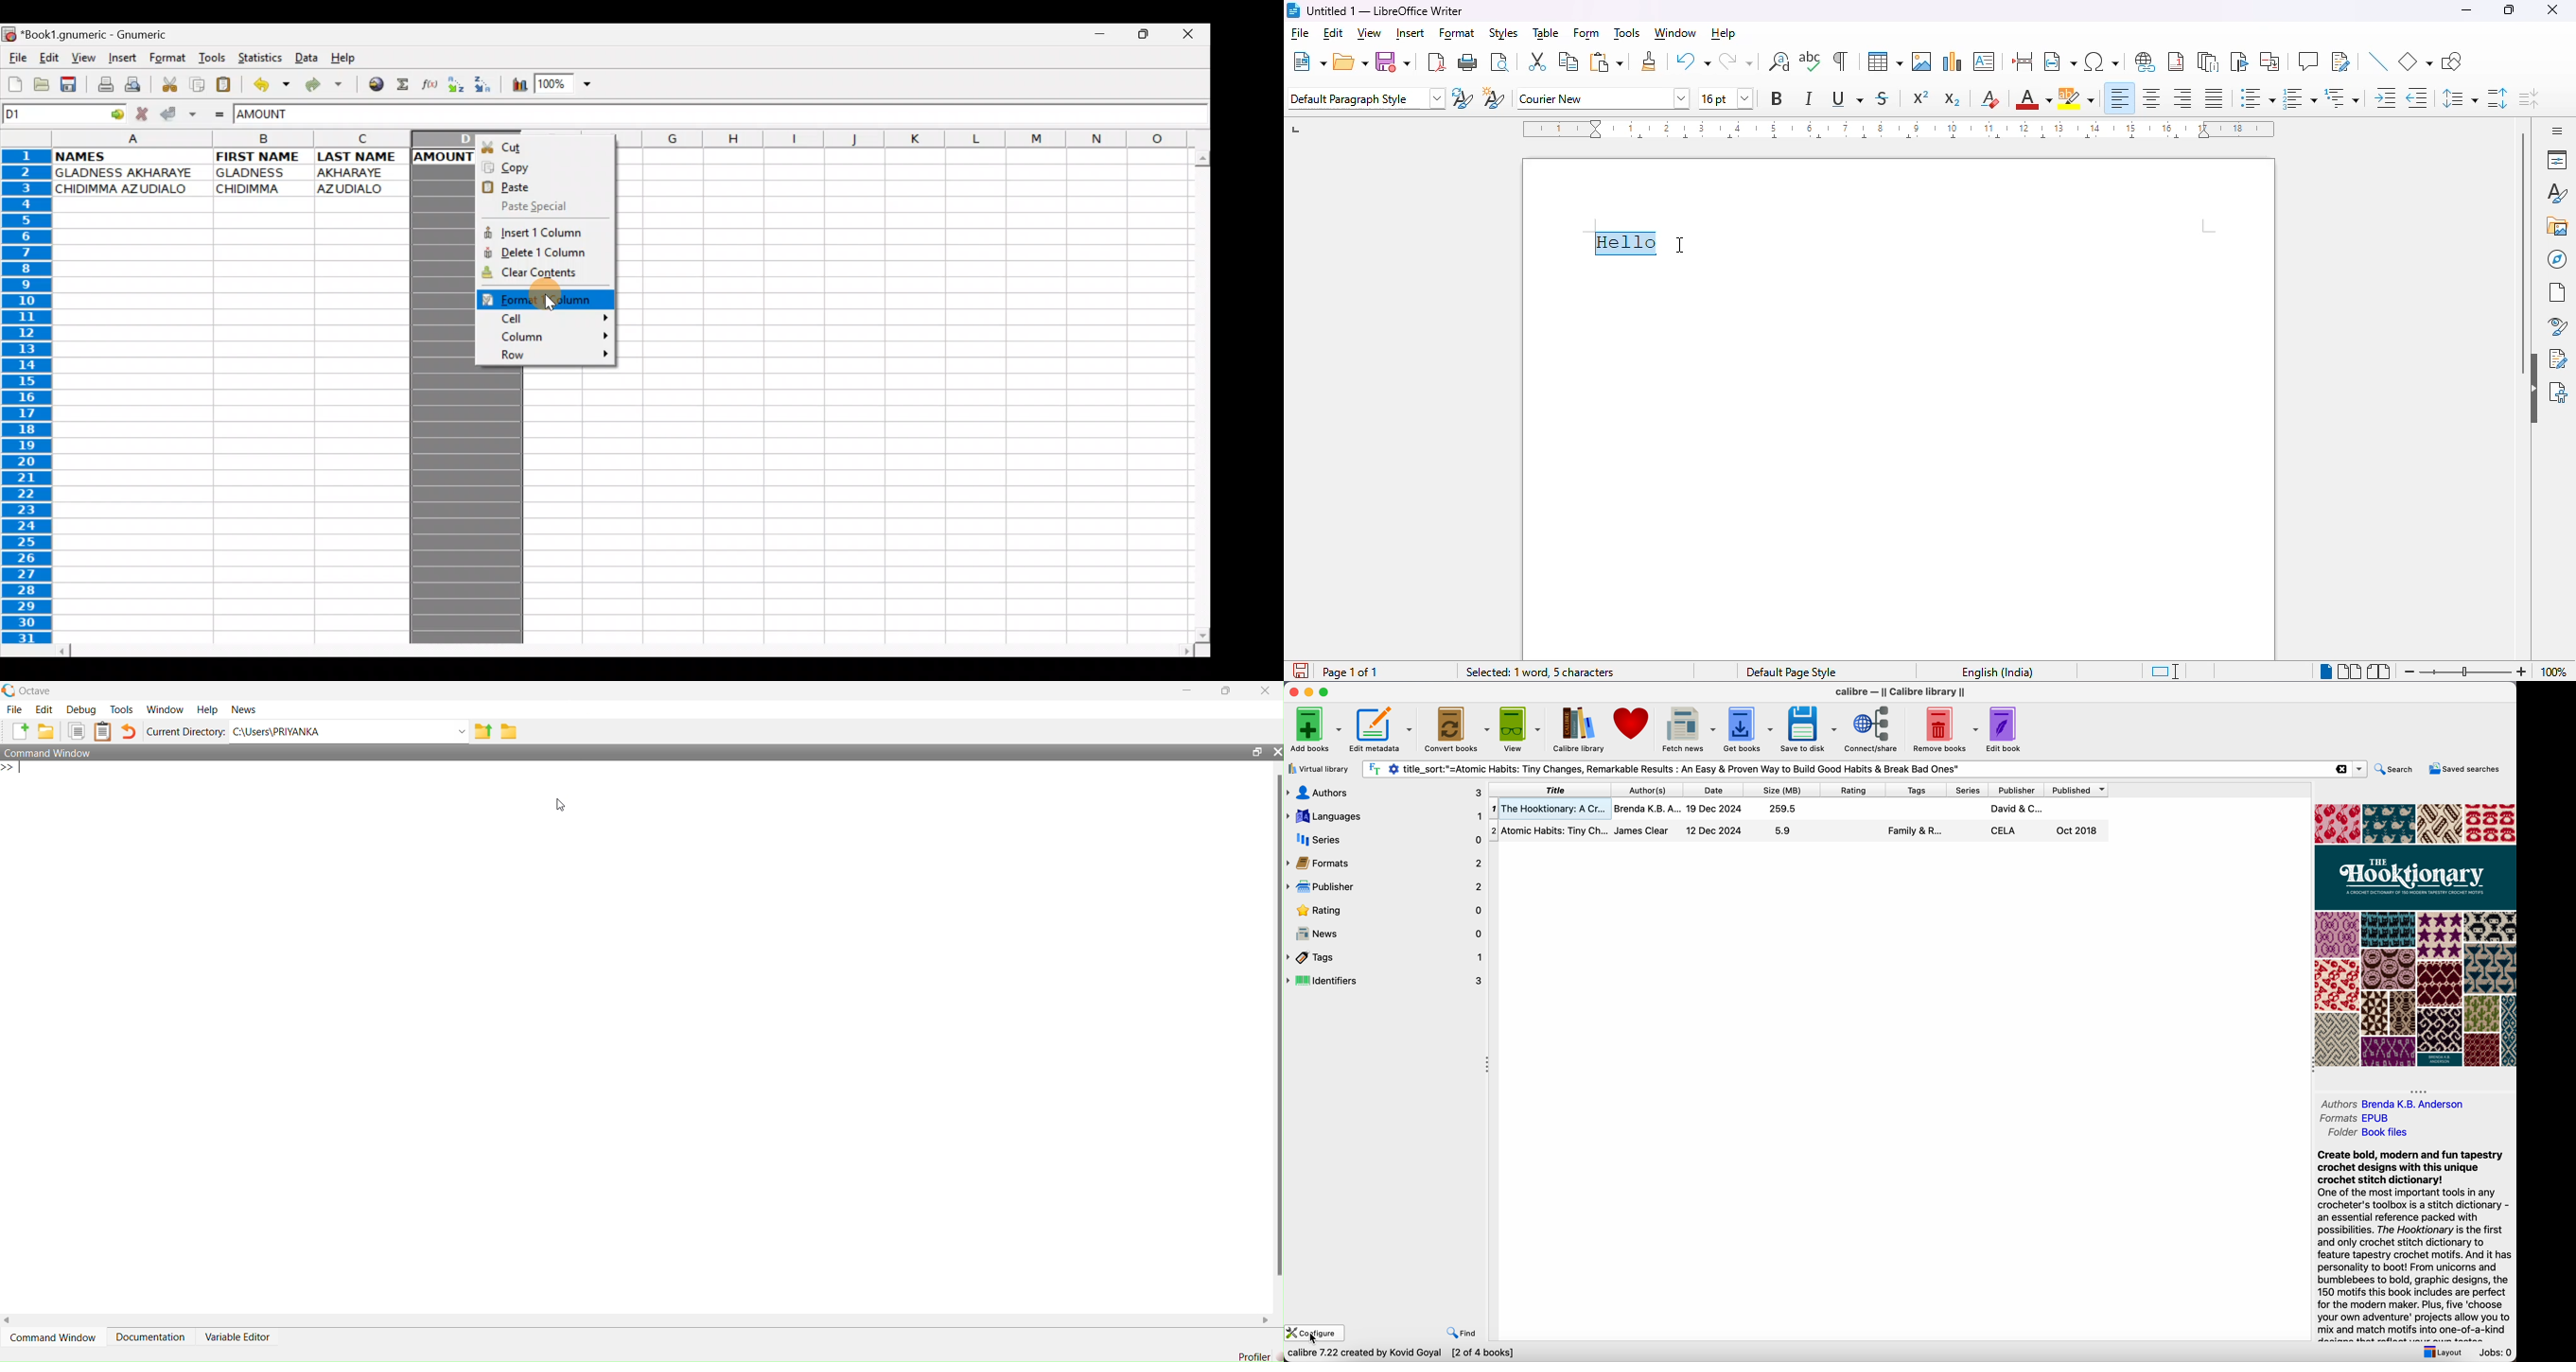 This screenshot has width=2576, height=1372. I want to click on hide, so click(2532, 389).